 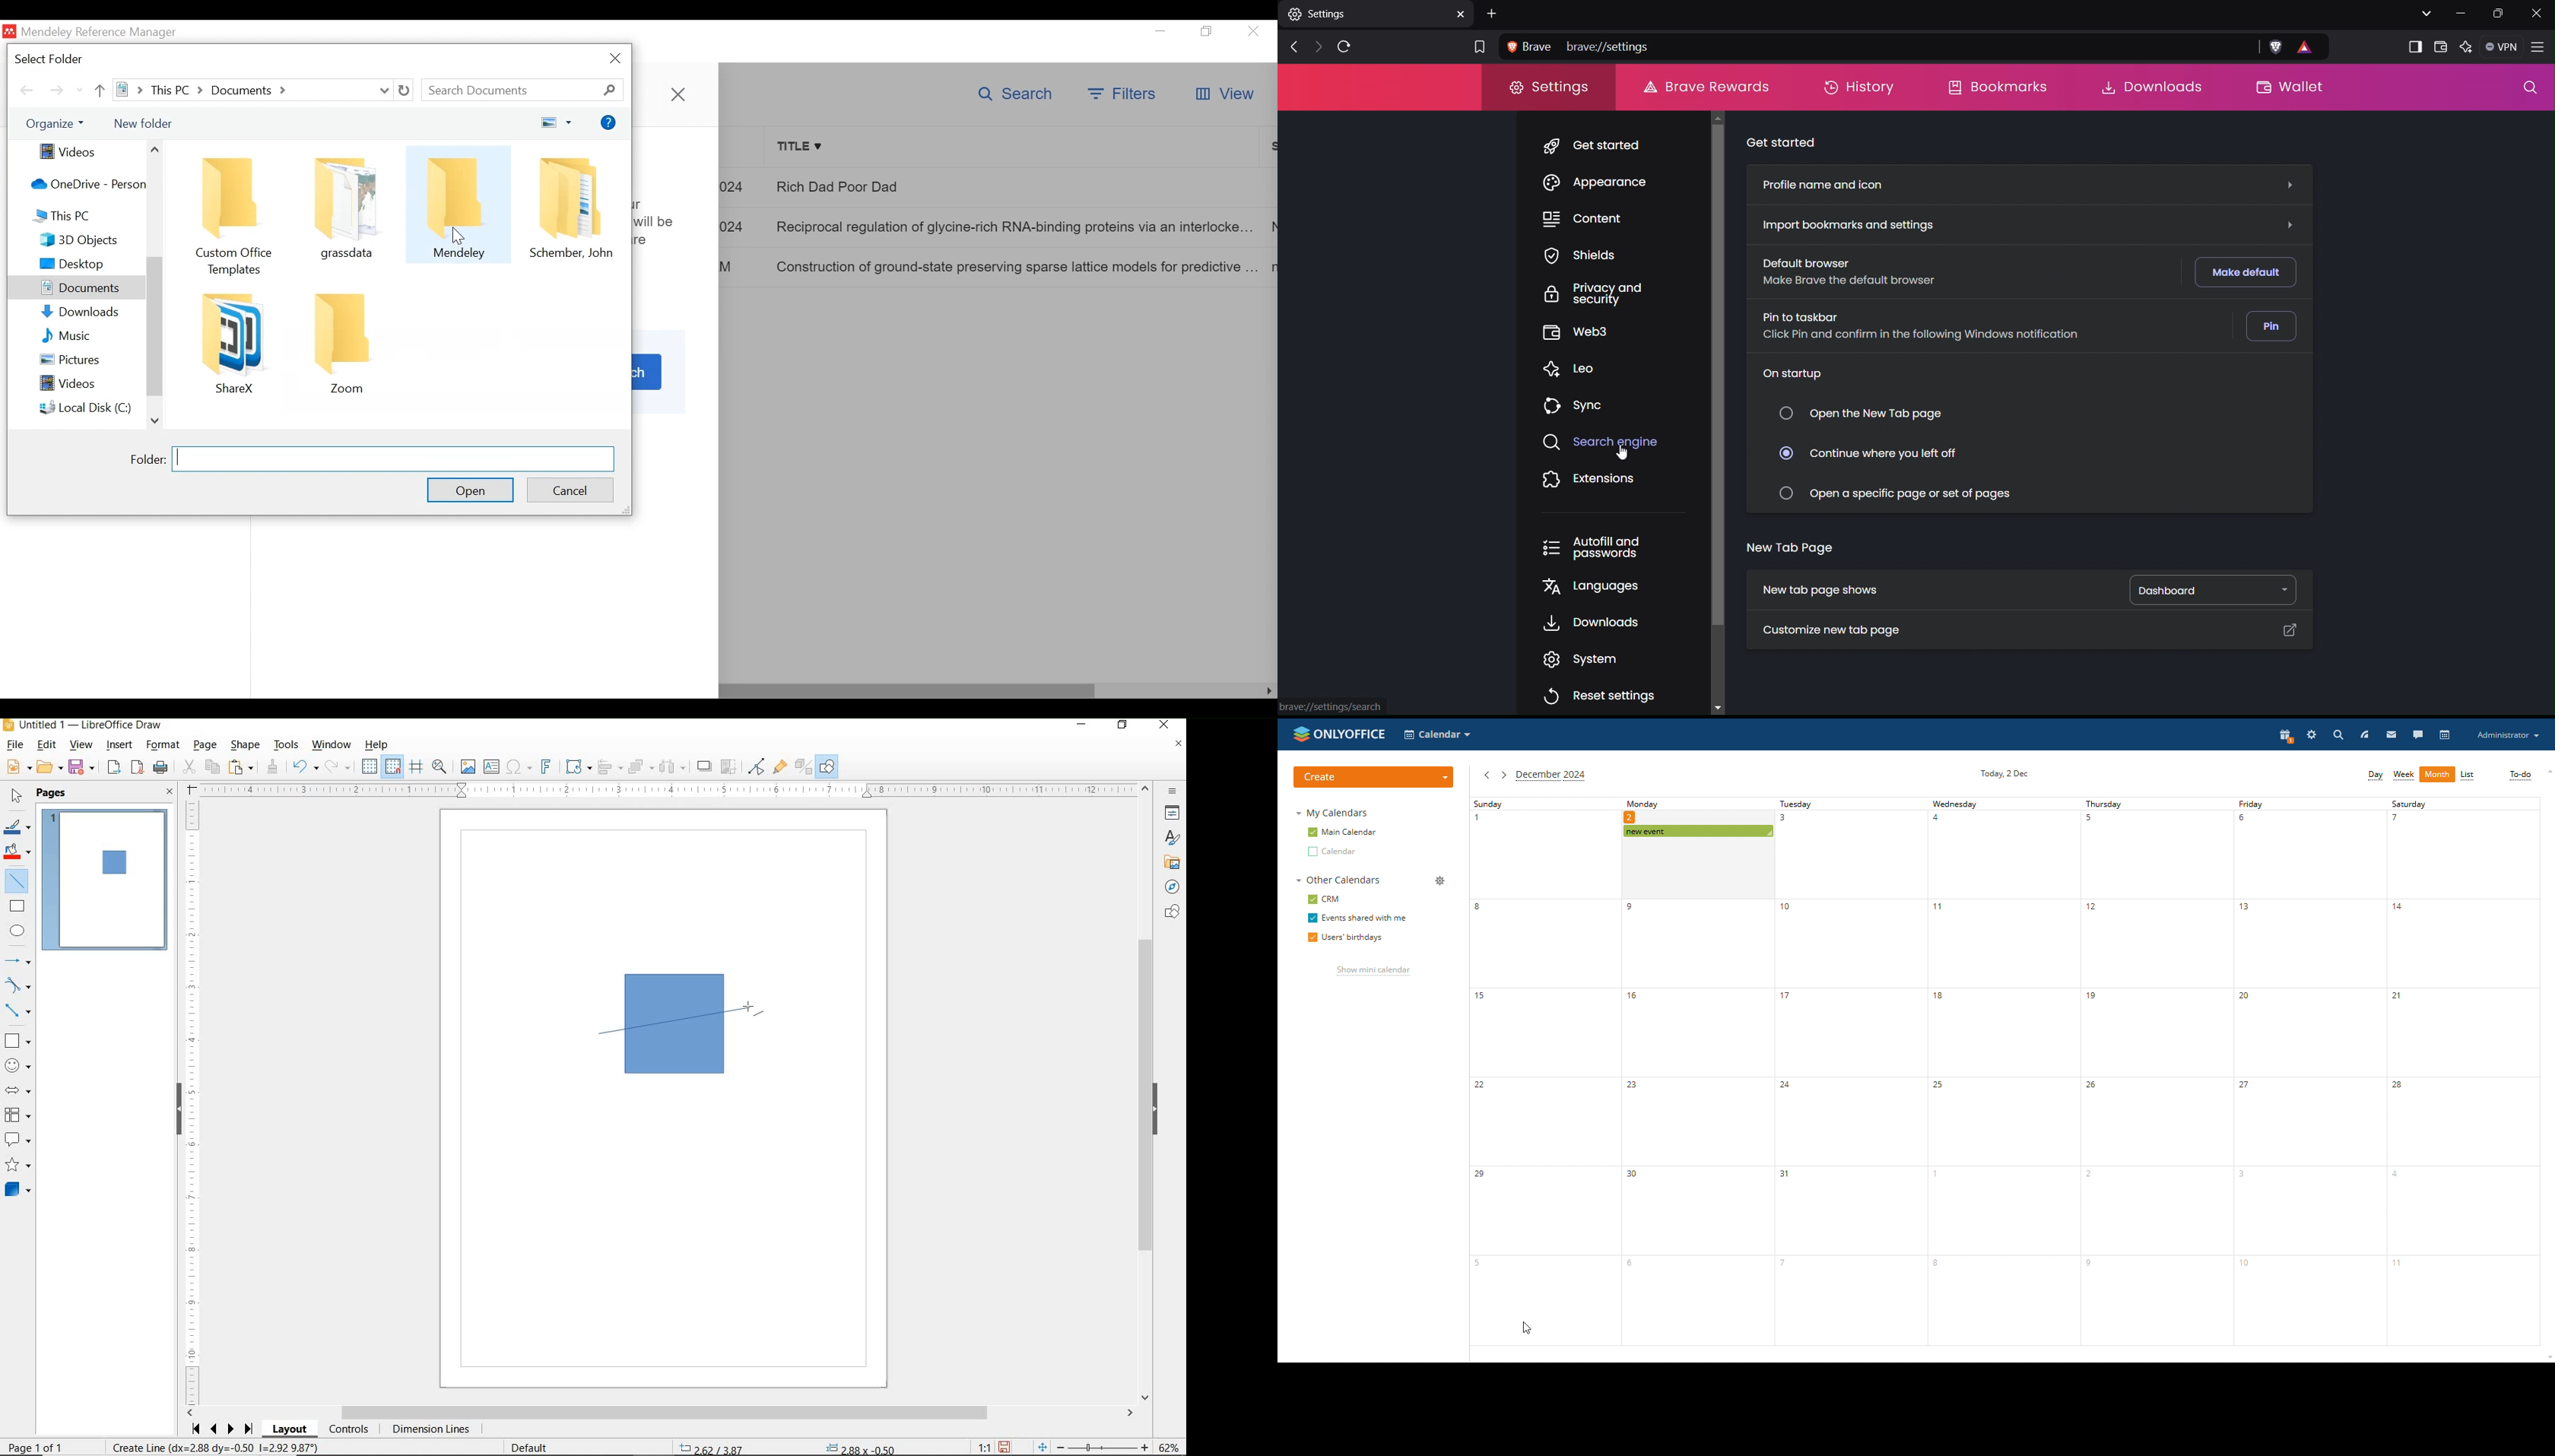 I want to click on SHAPES, so click(x=1171, y=913).